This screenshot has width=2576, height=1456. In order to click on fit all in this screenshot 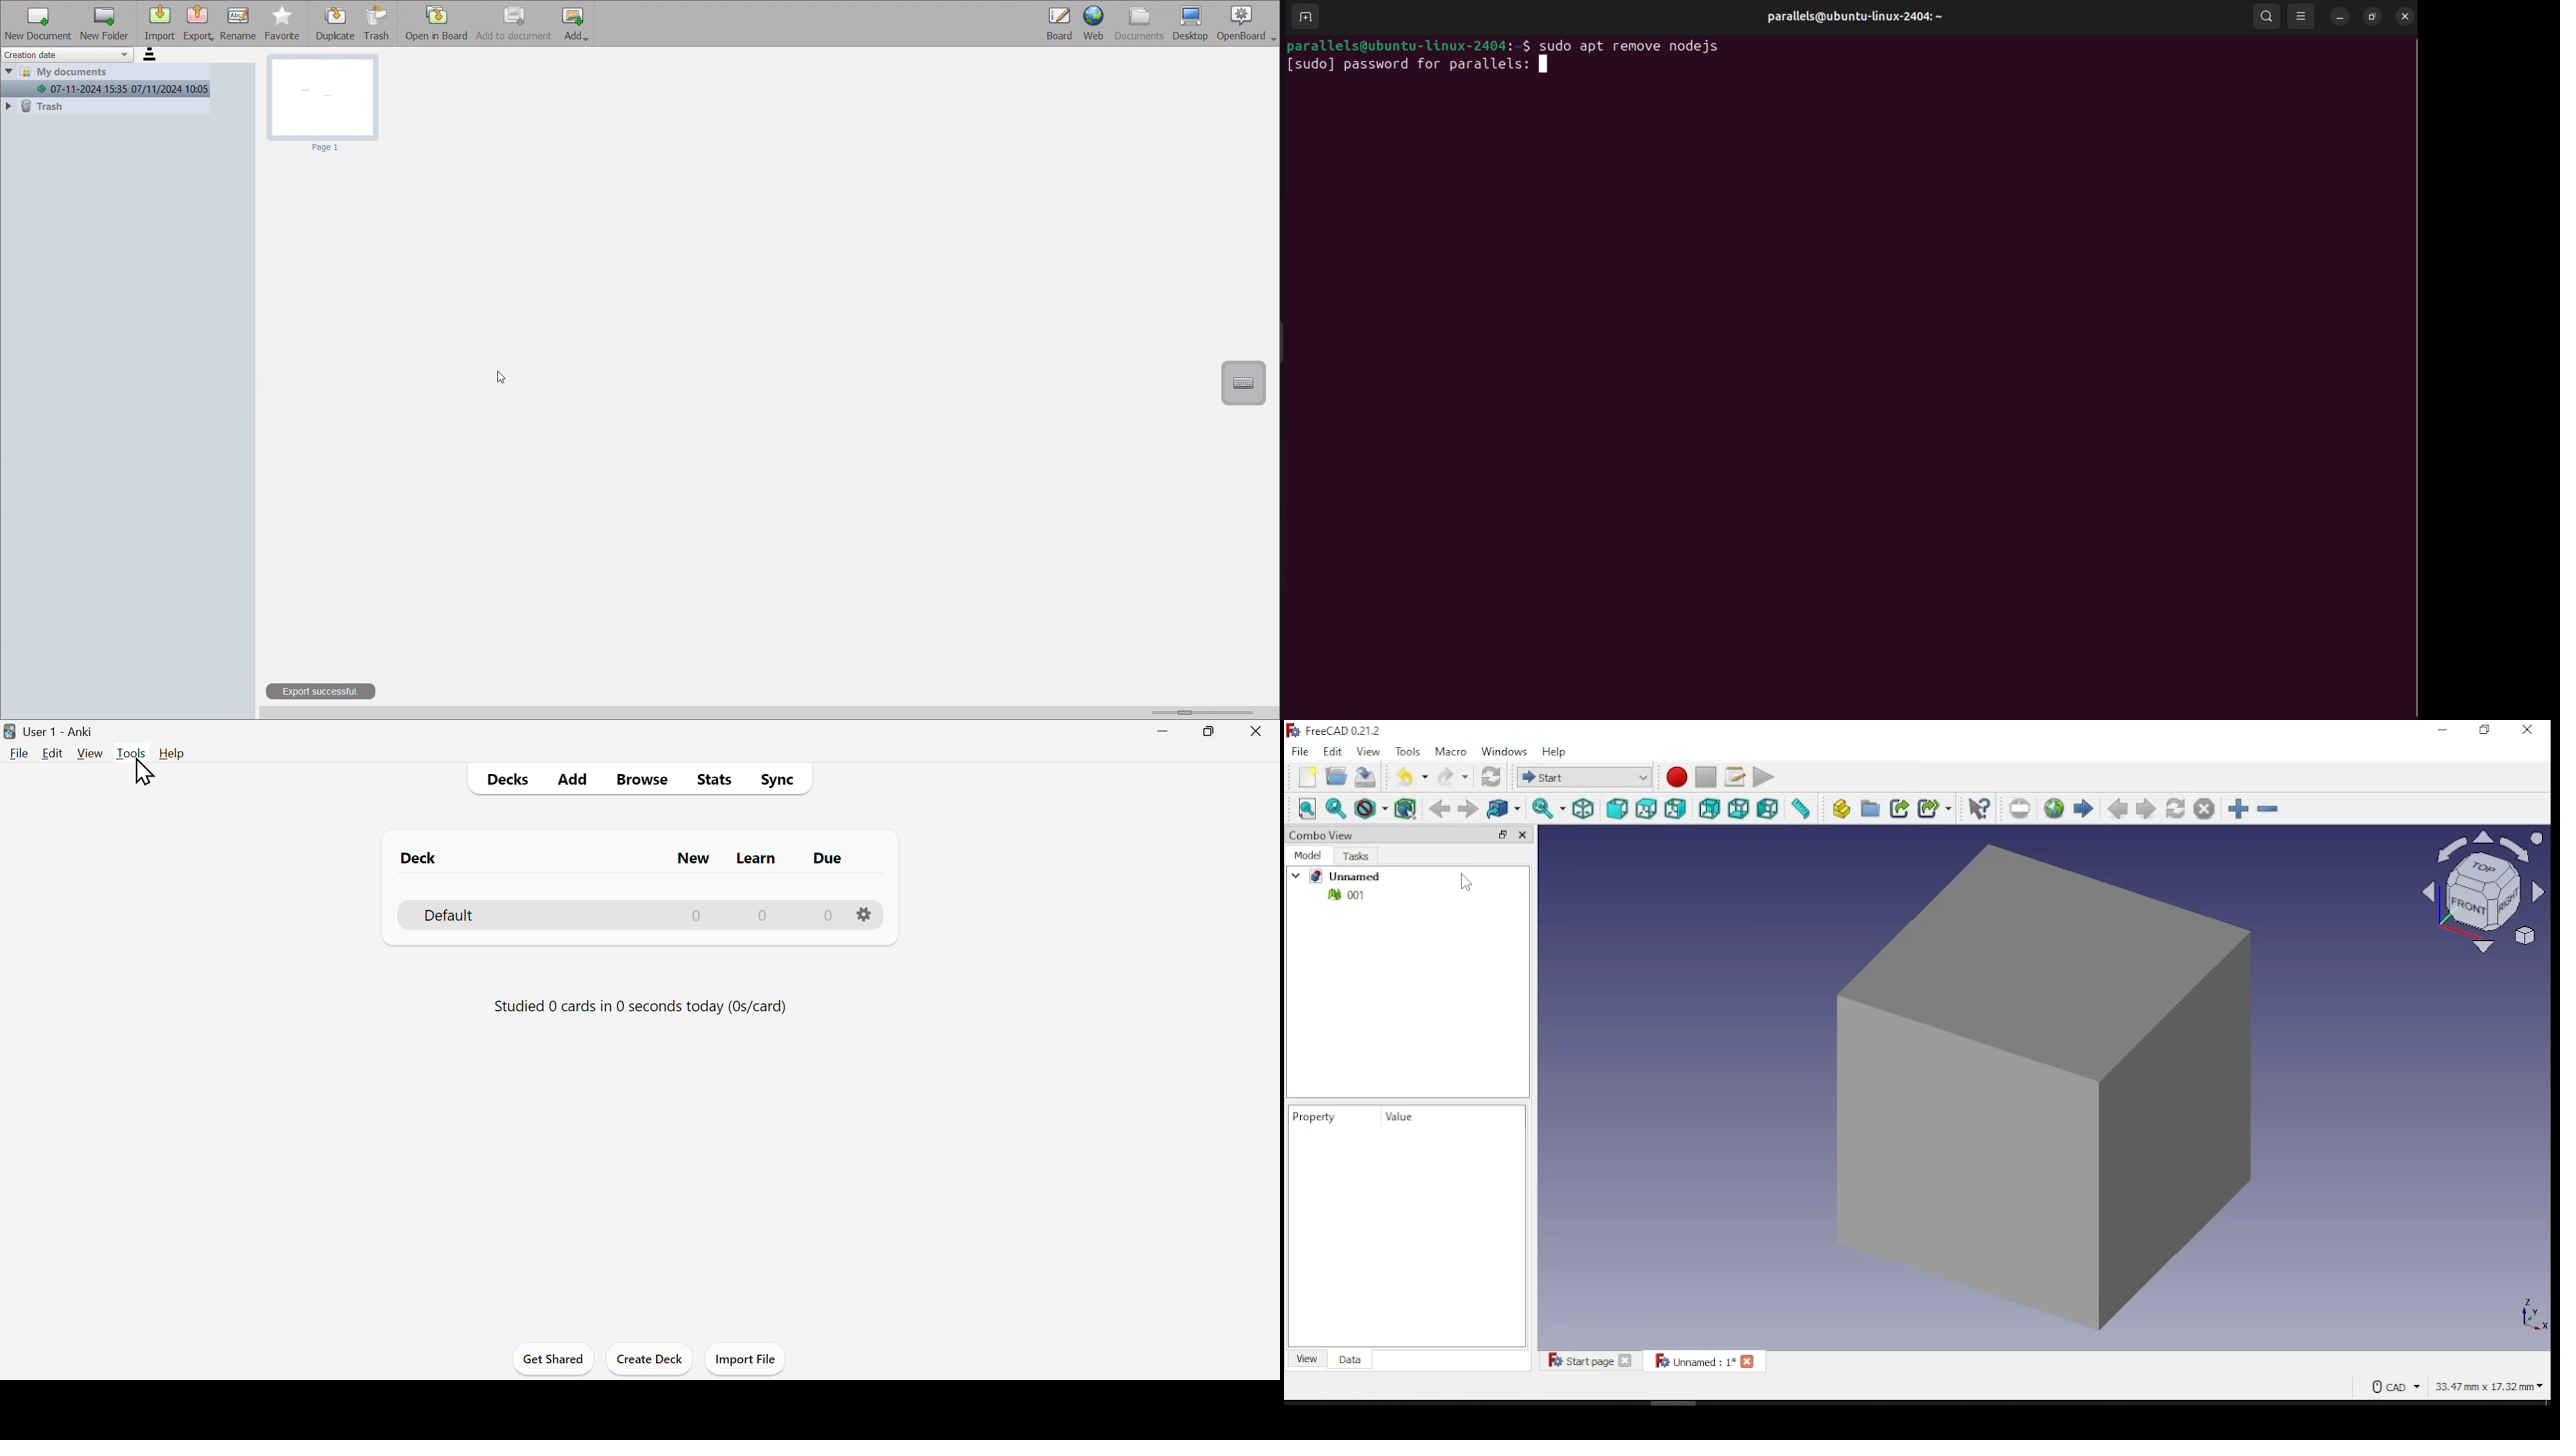, I will do `click(1309, 810)`.